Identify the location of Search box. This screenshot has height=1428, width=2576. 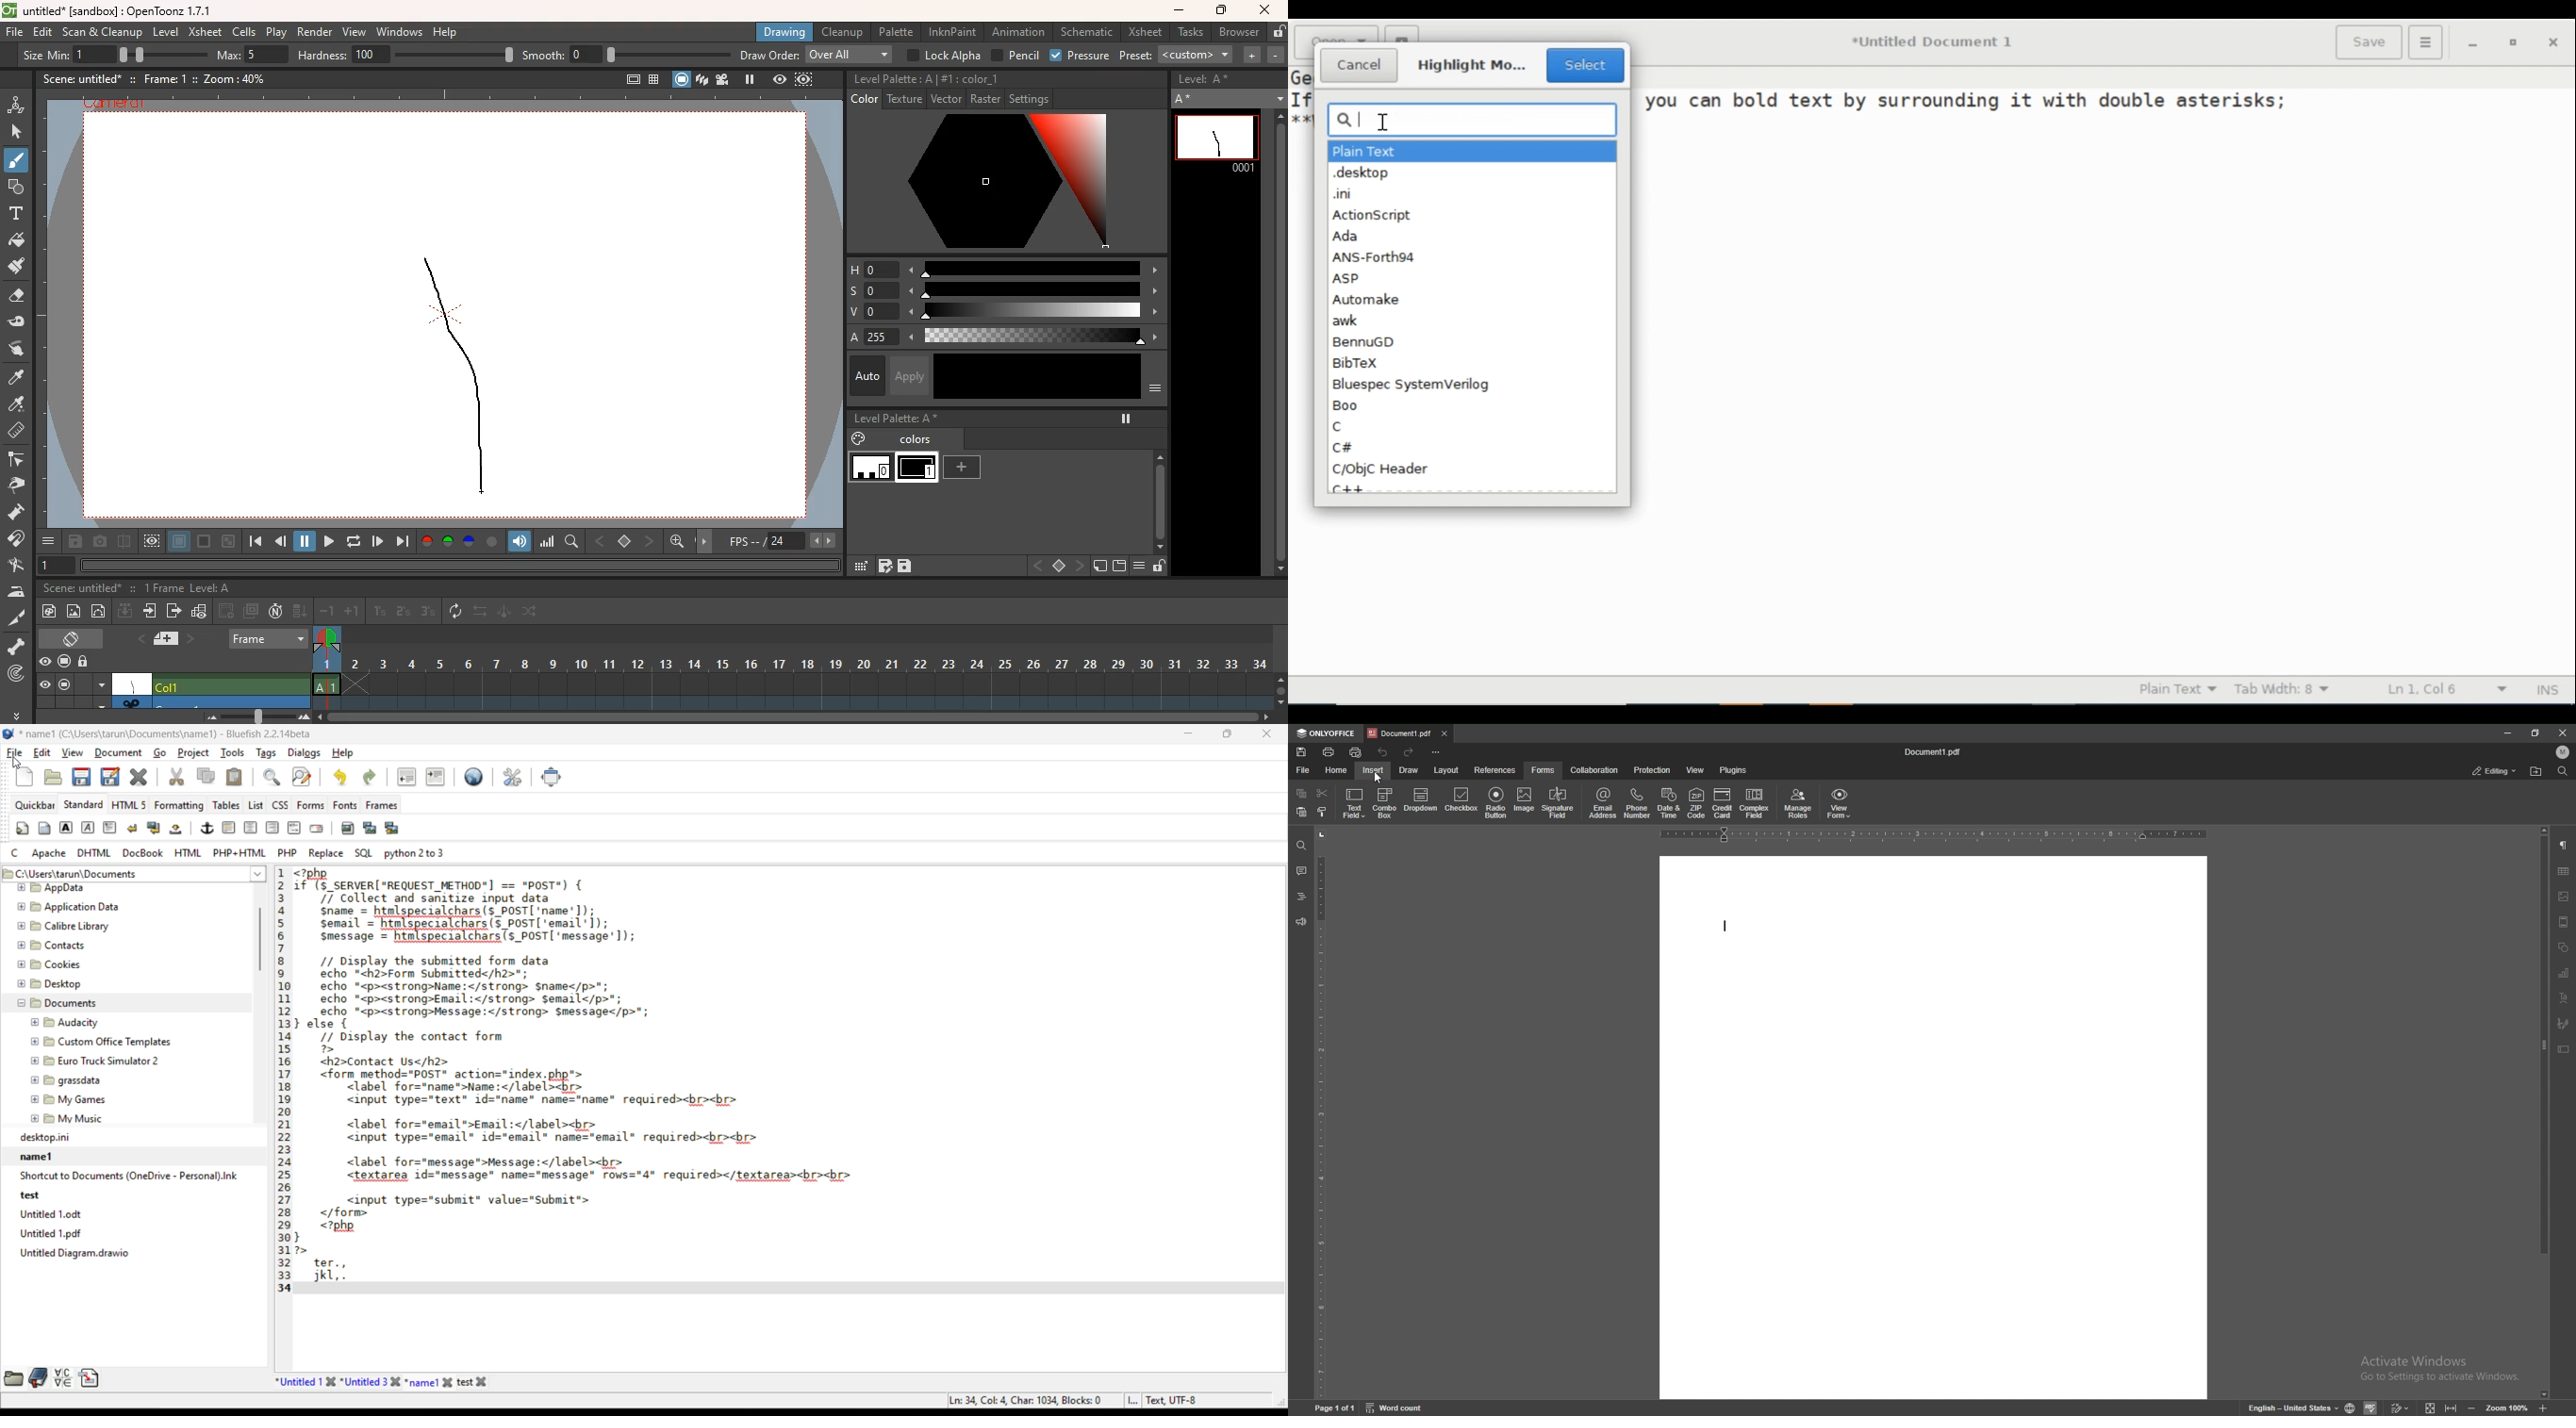
(1472, 119).